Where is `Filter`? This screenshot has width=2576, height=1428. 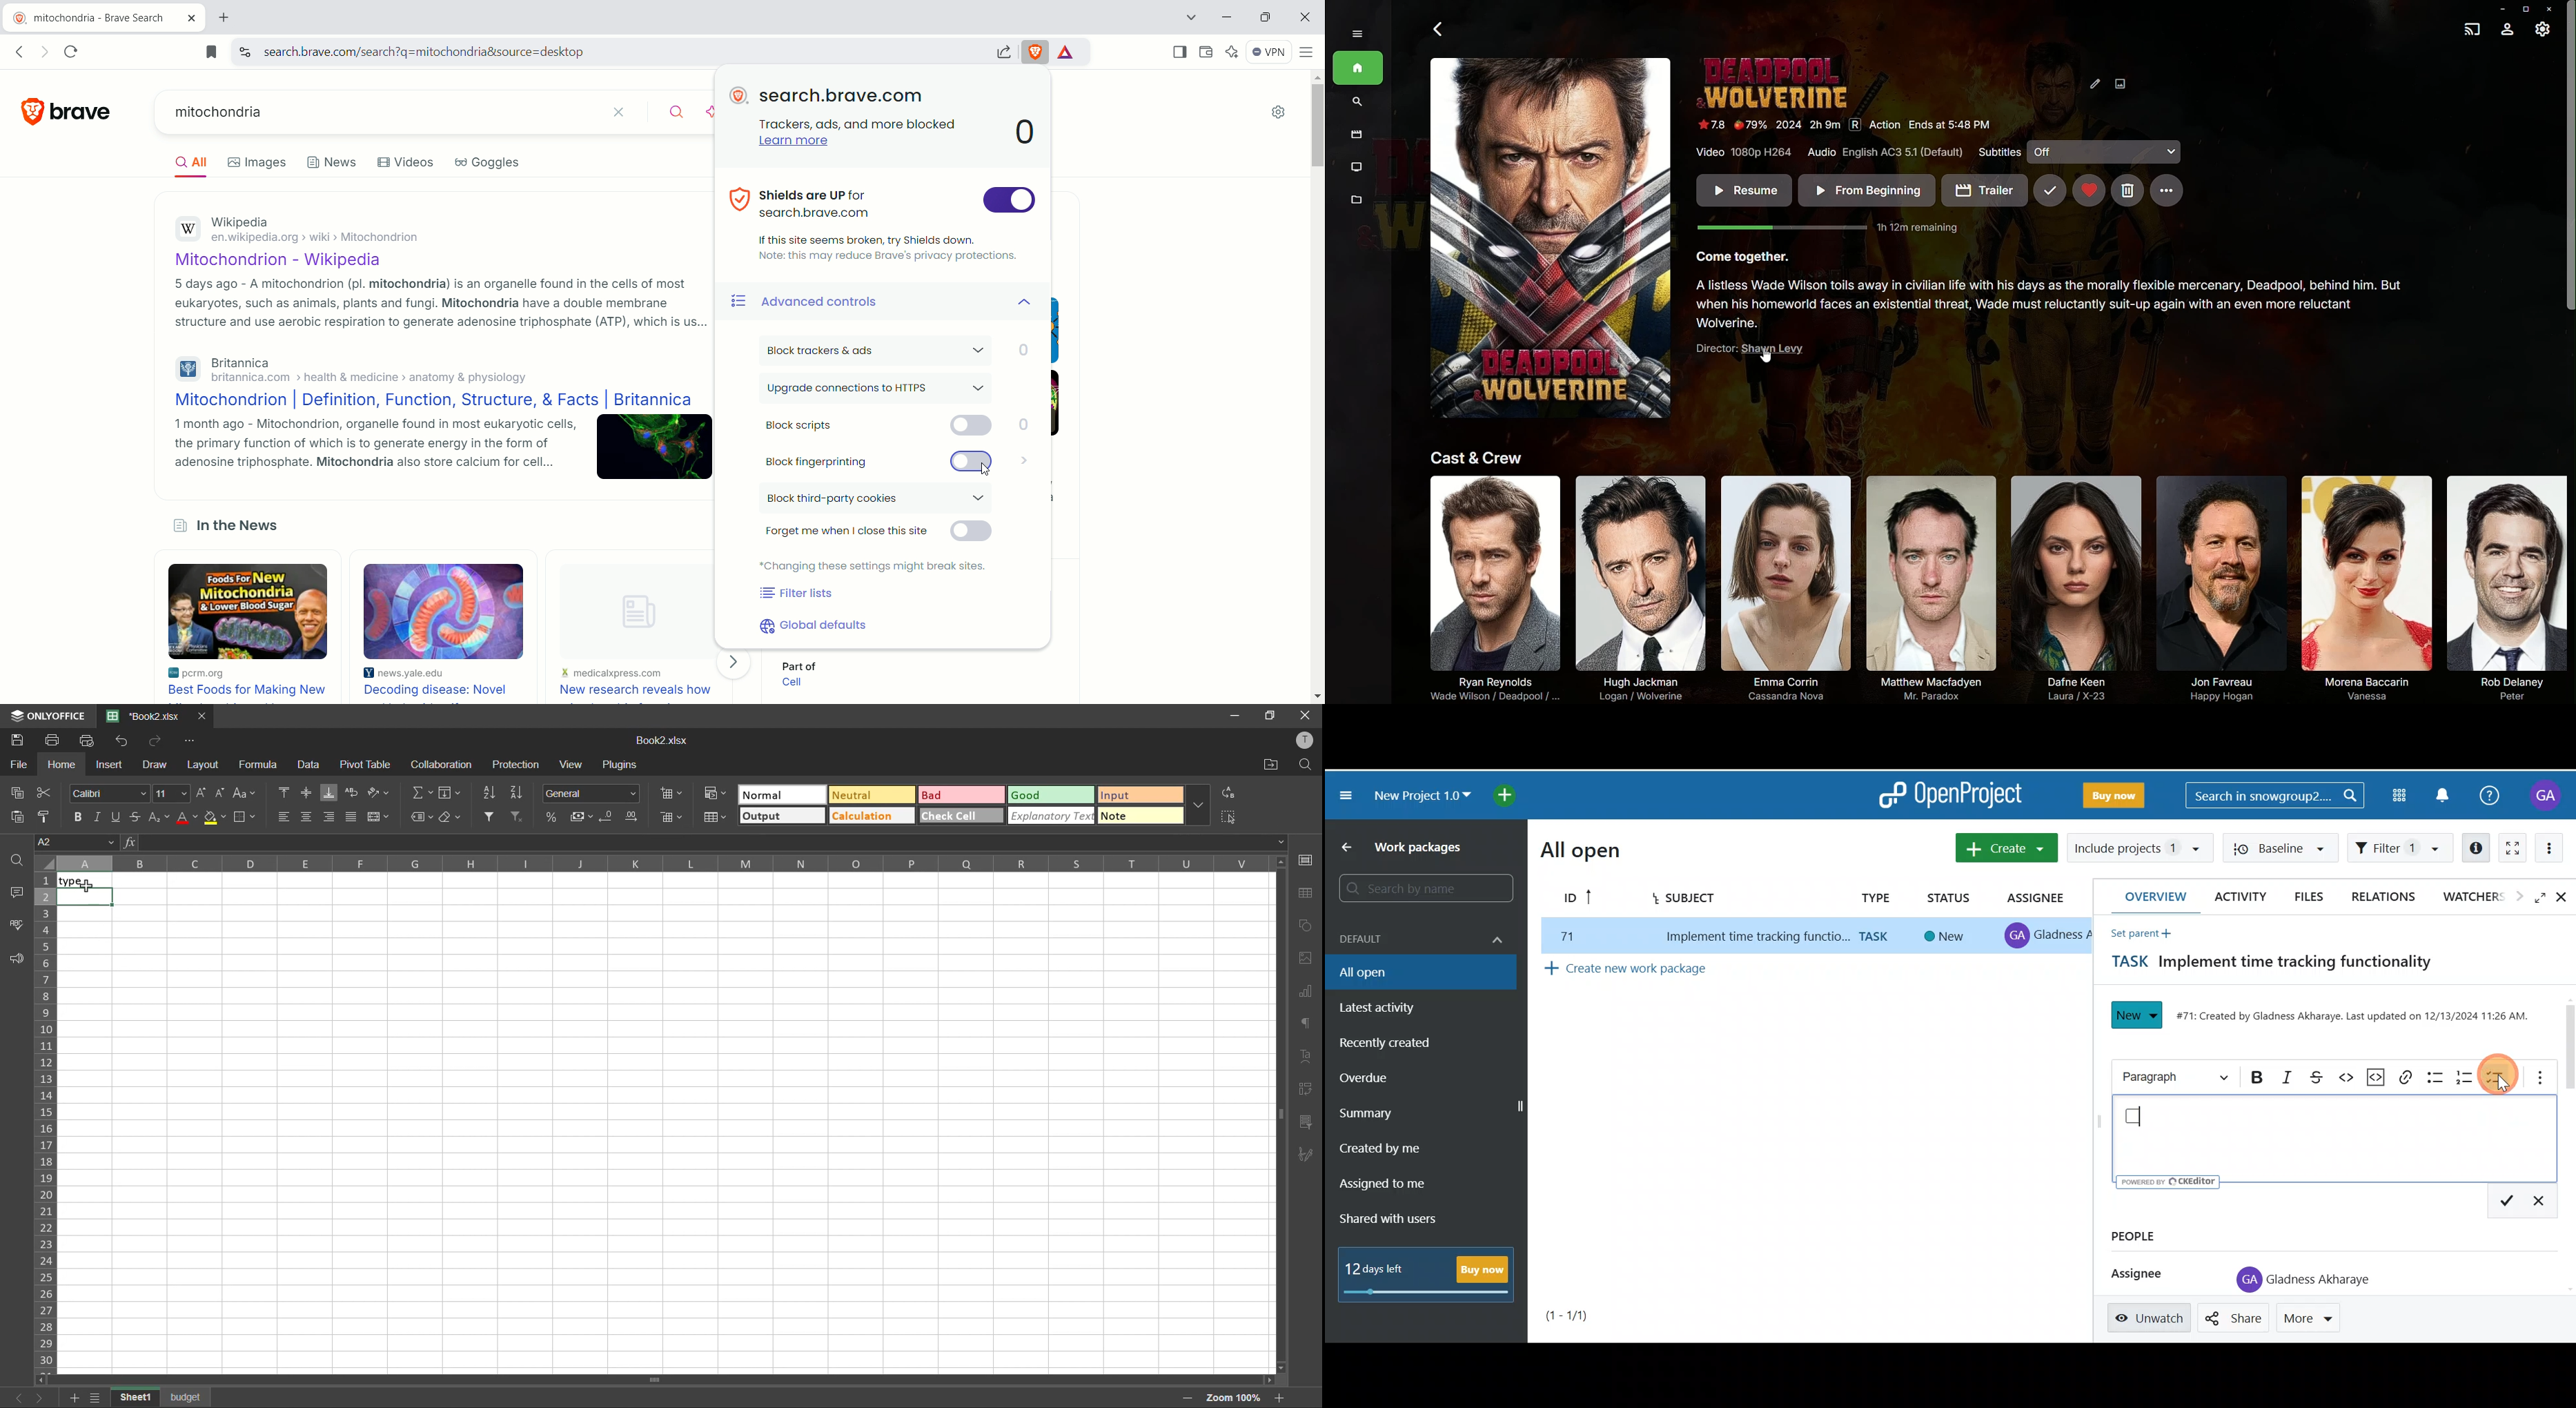 Filter is located at coordinates (2403, 848).